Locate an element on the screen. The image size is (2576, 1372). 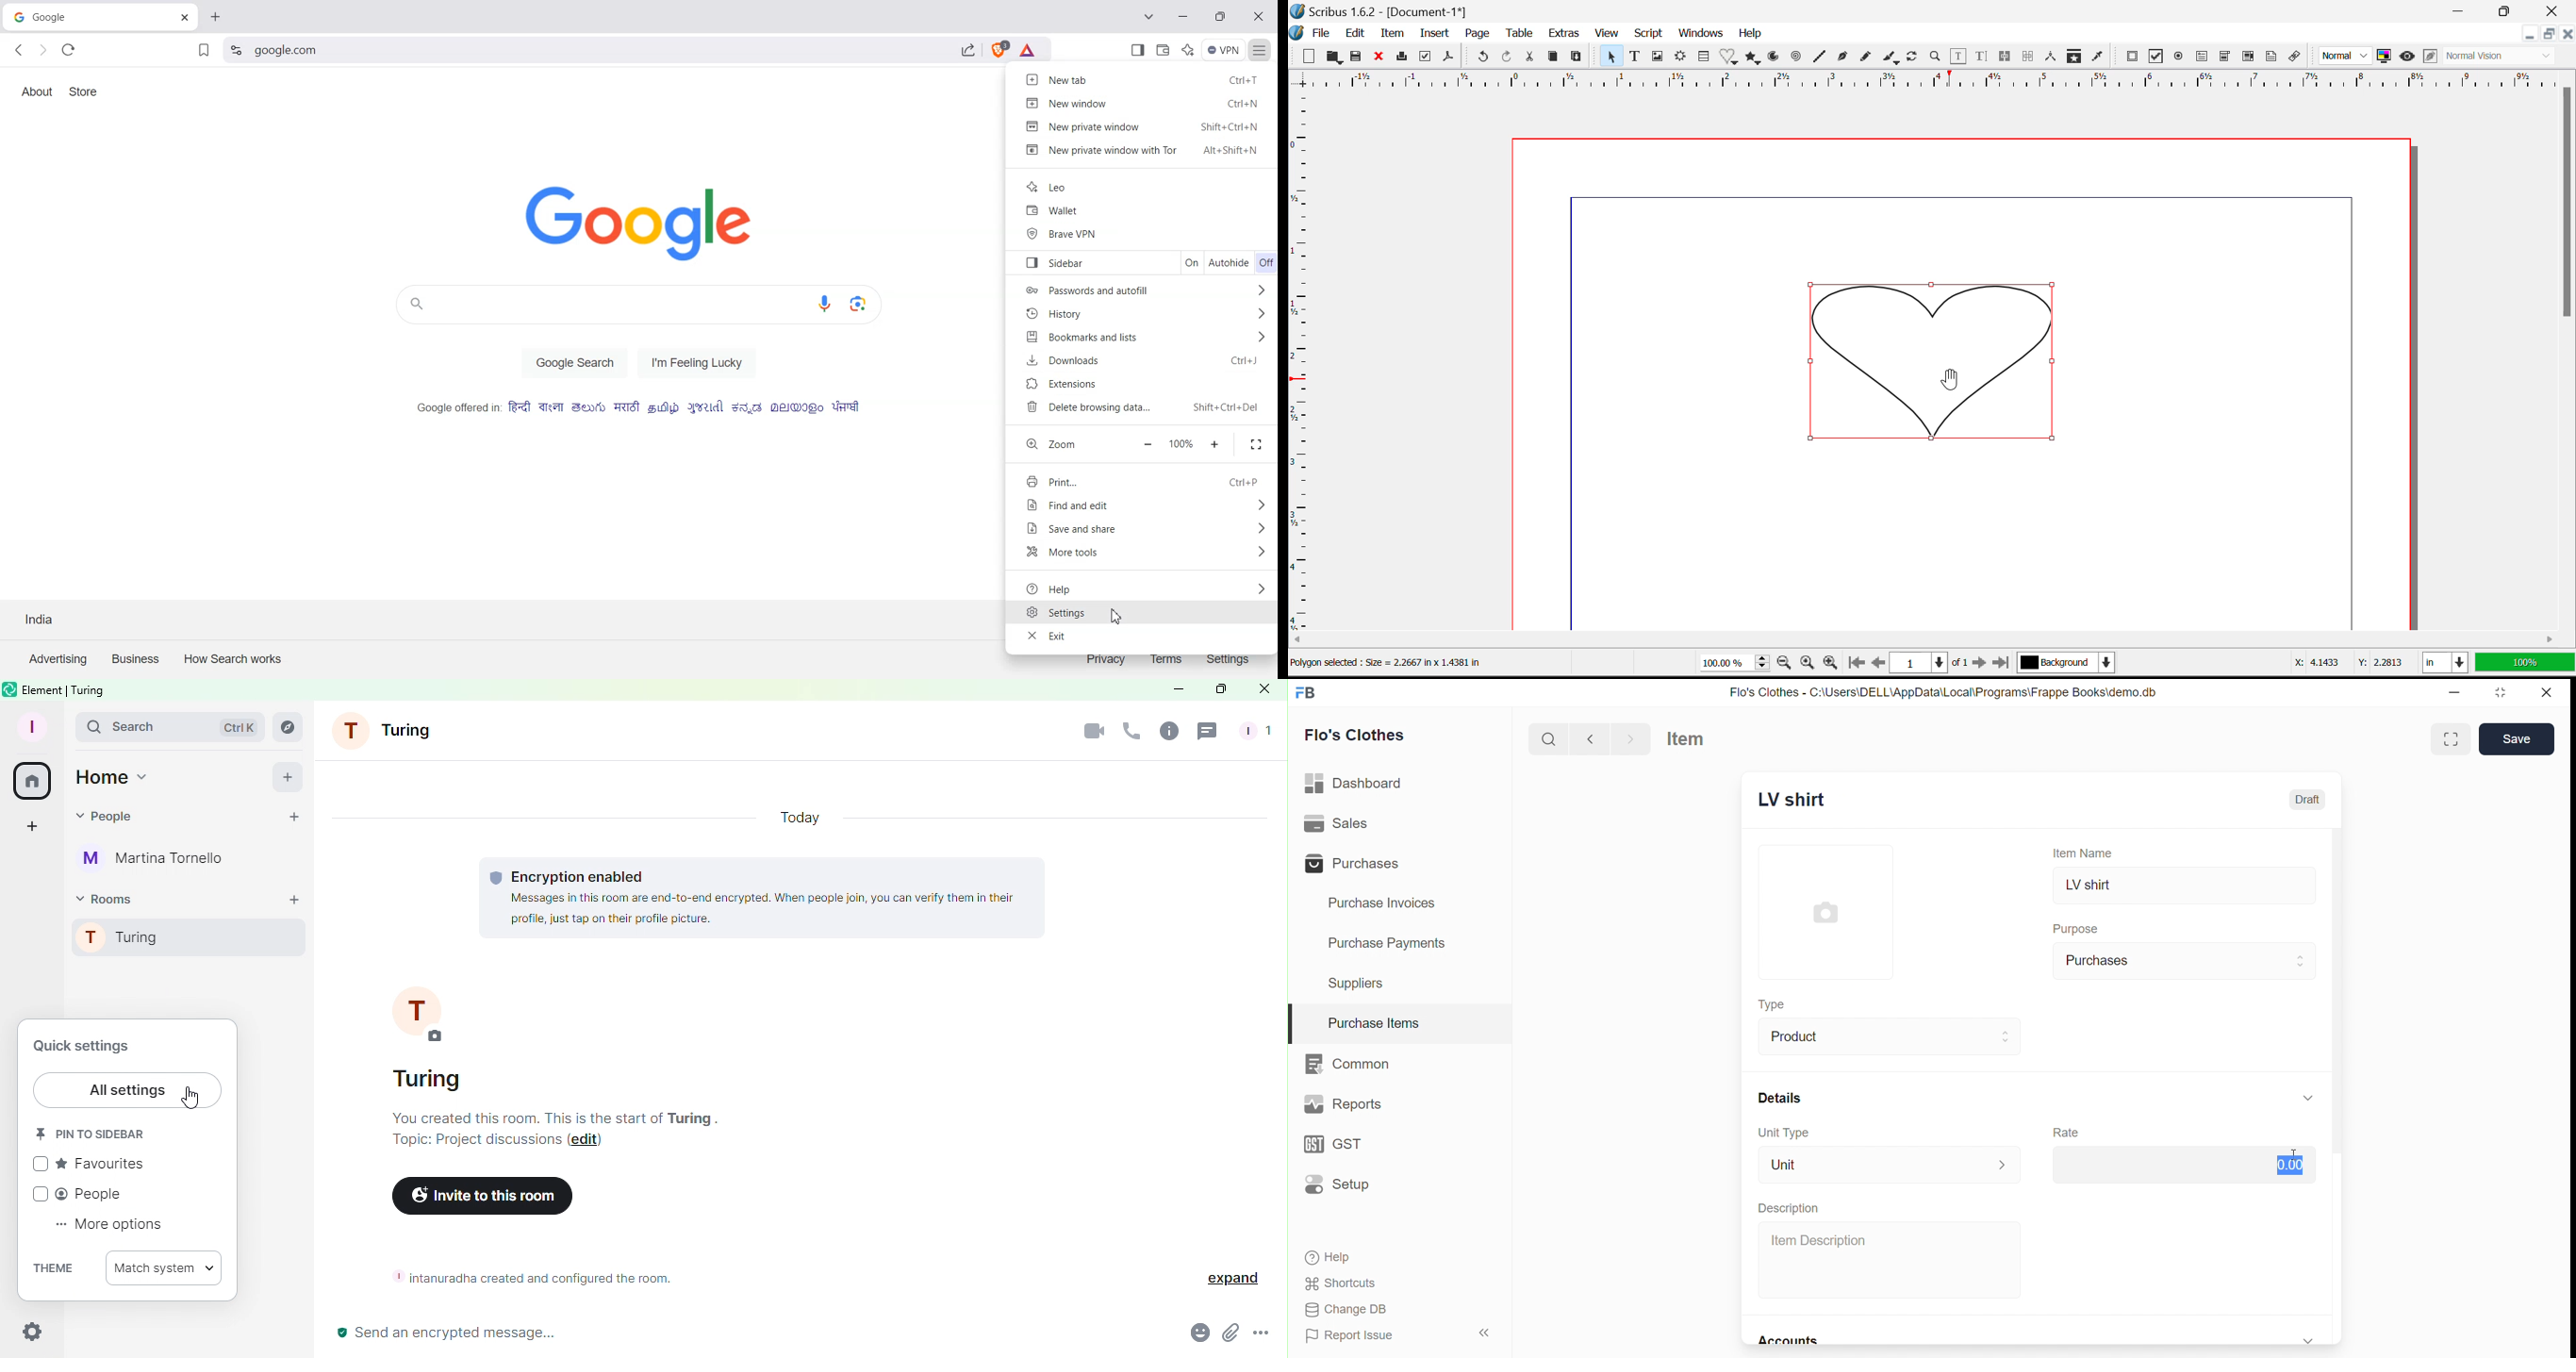
Attachment is located at coordinates (1230, 1336).